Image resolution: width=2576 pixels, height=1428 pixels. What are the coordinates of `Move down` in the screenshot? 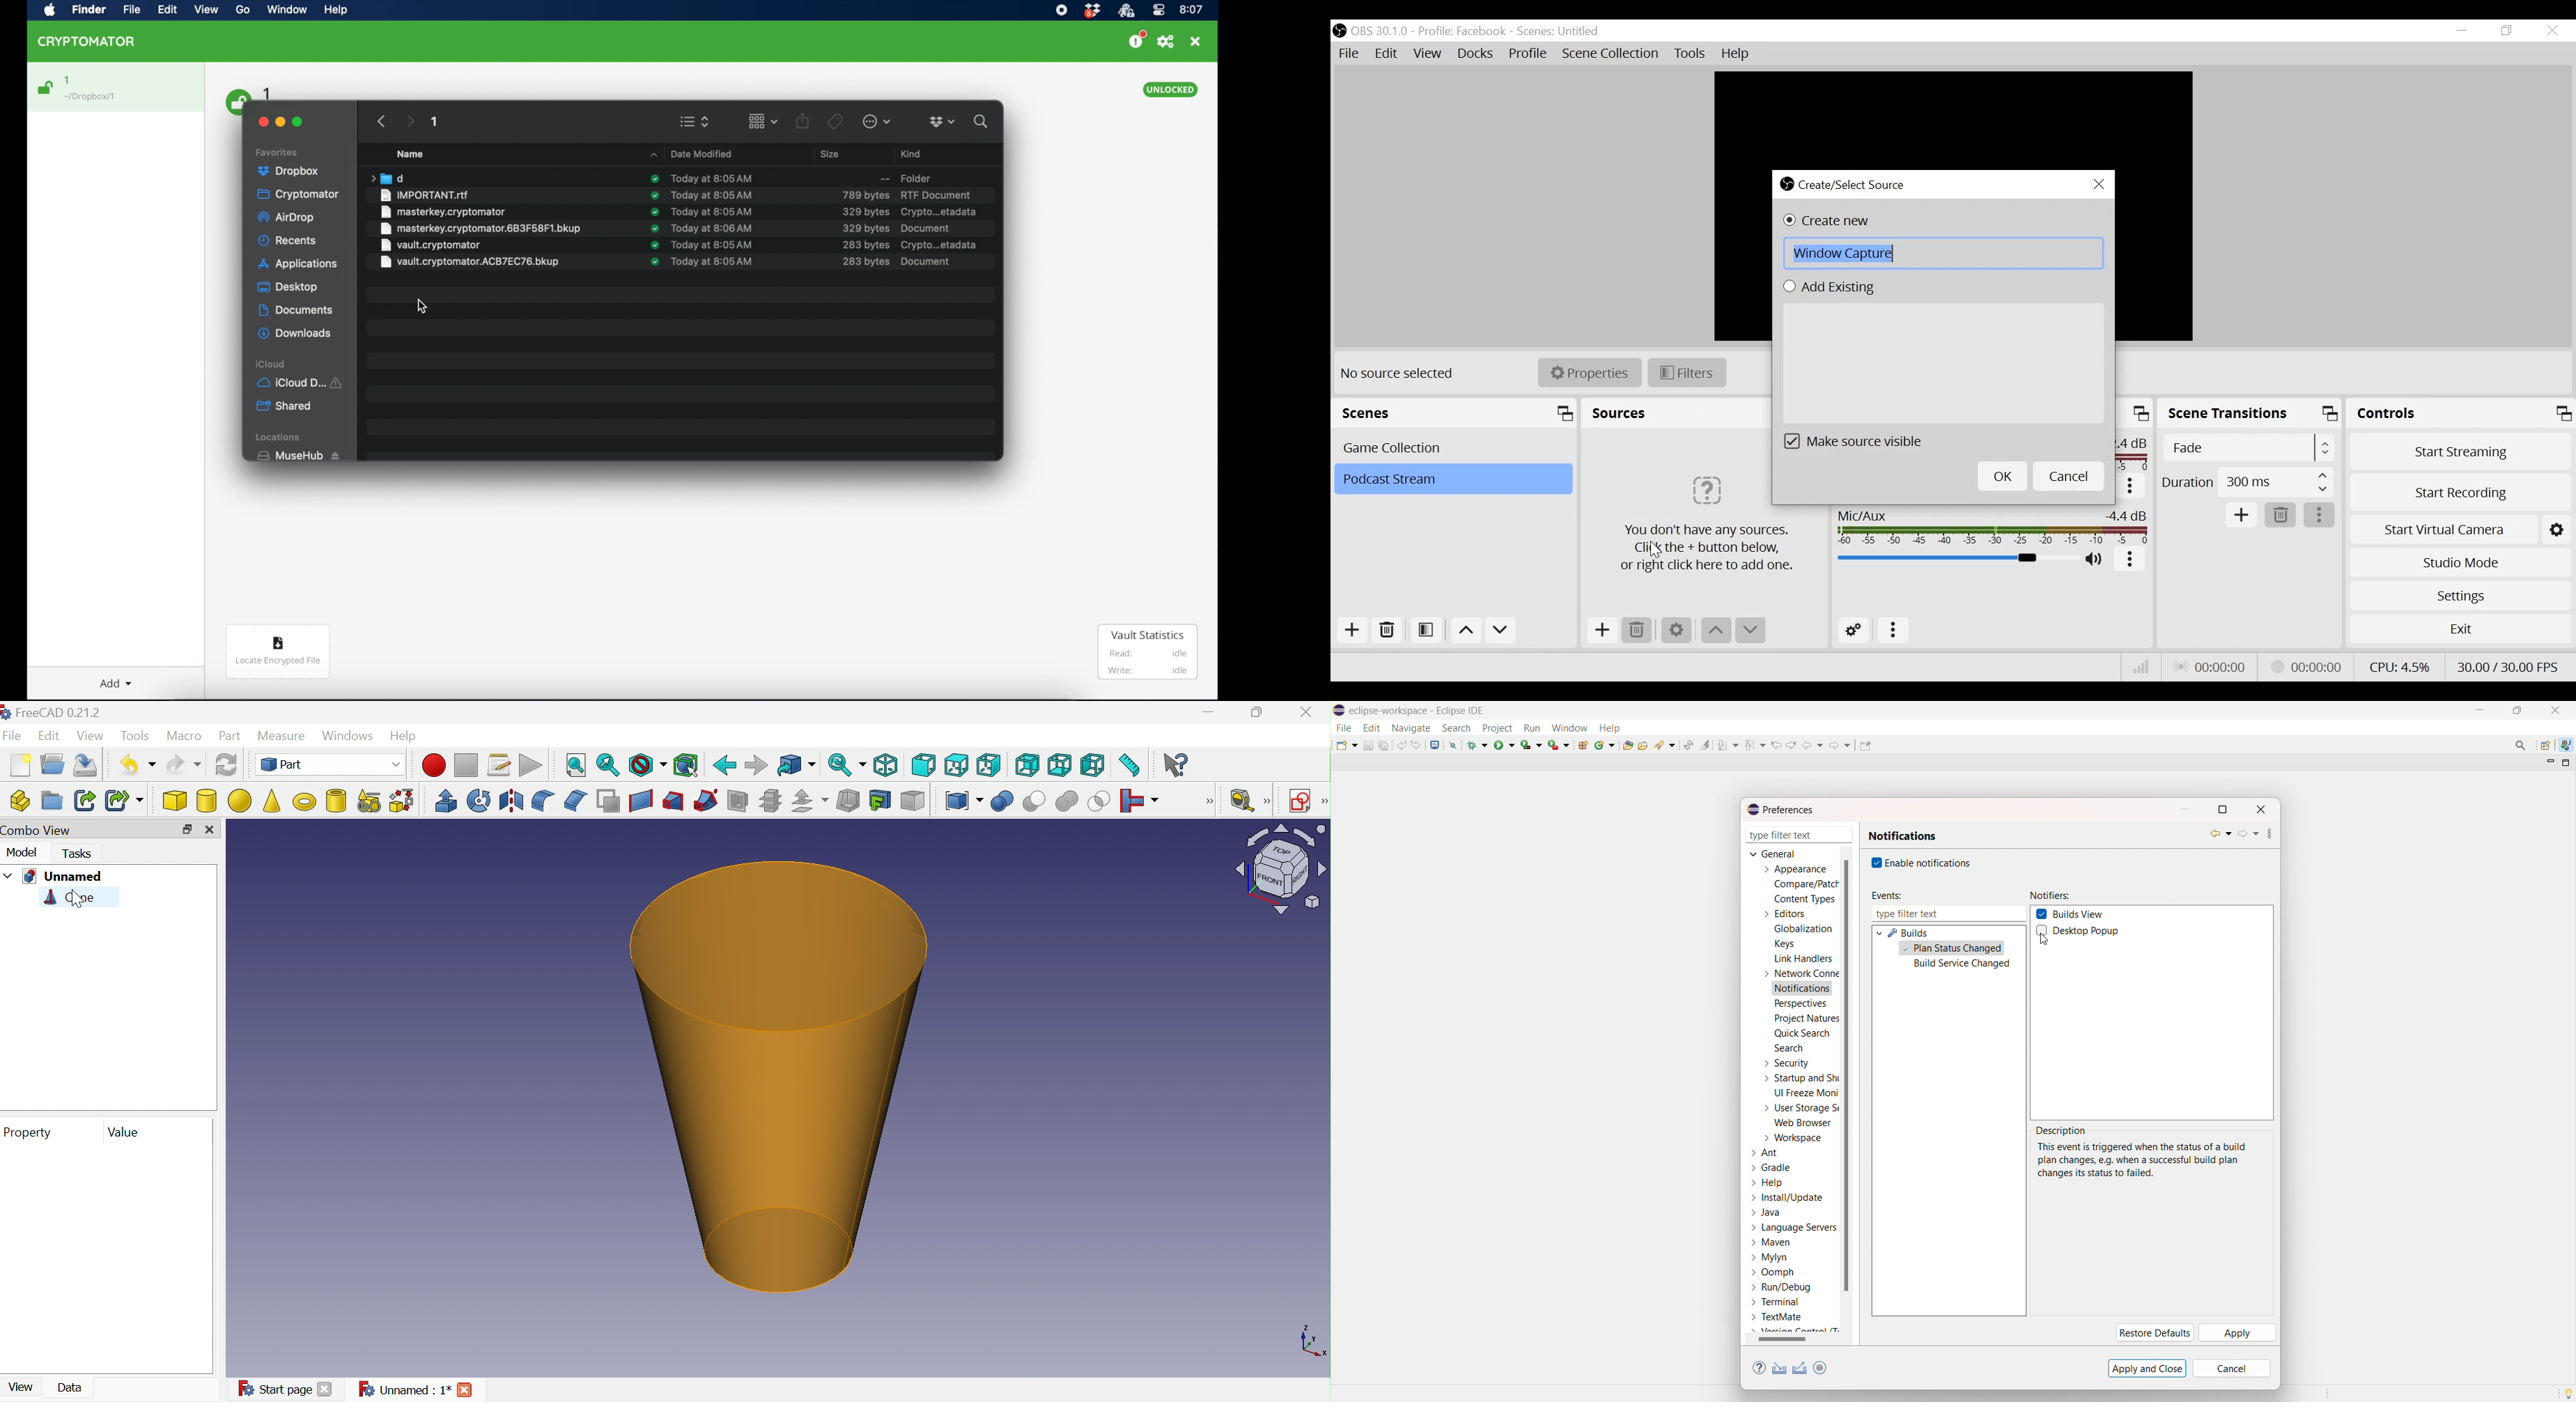 It's located at (1750, 631).